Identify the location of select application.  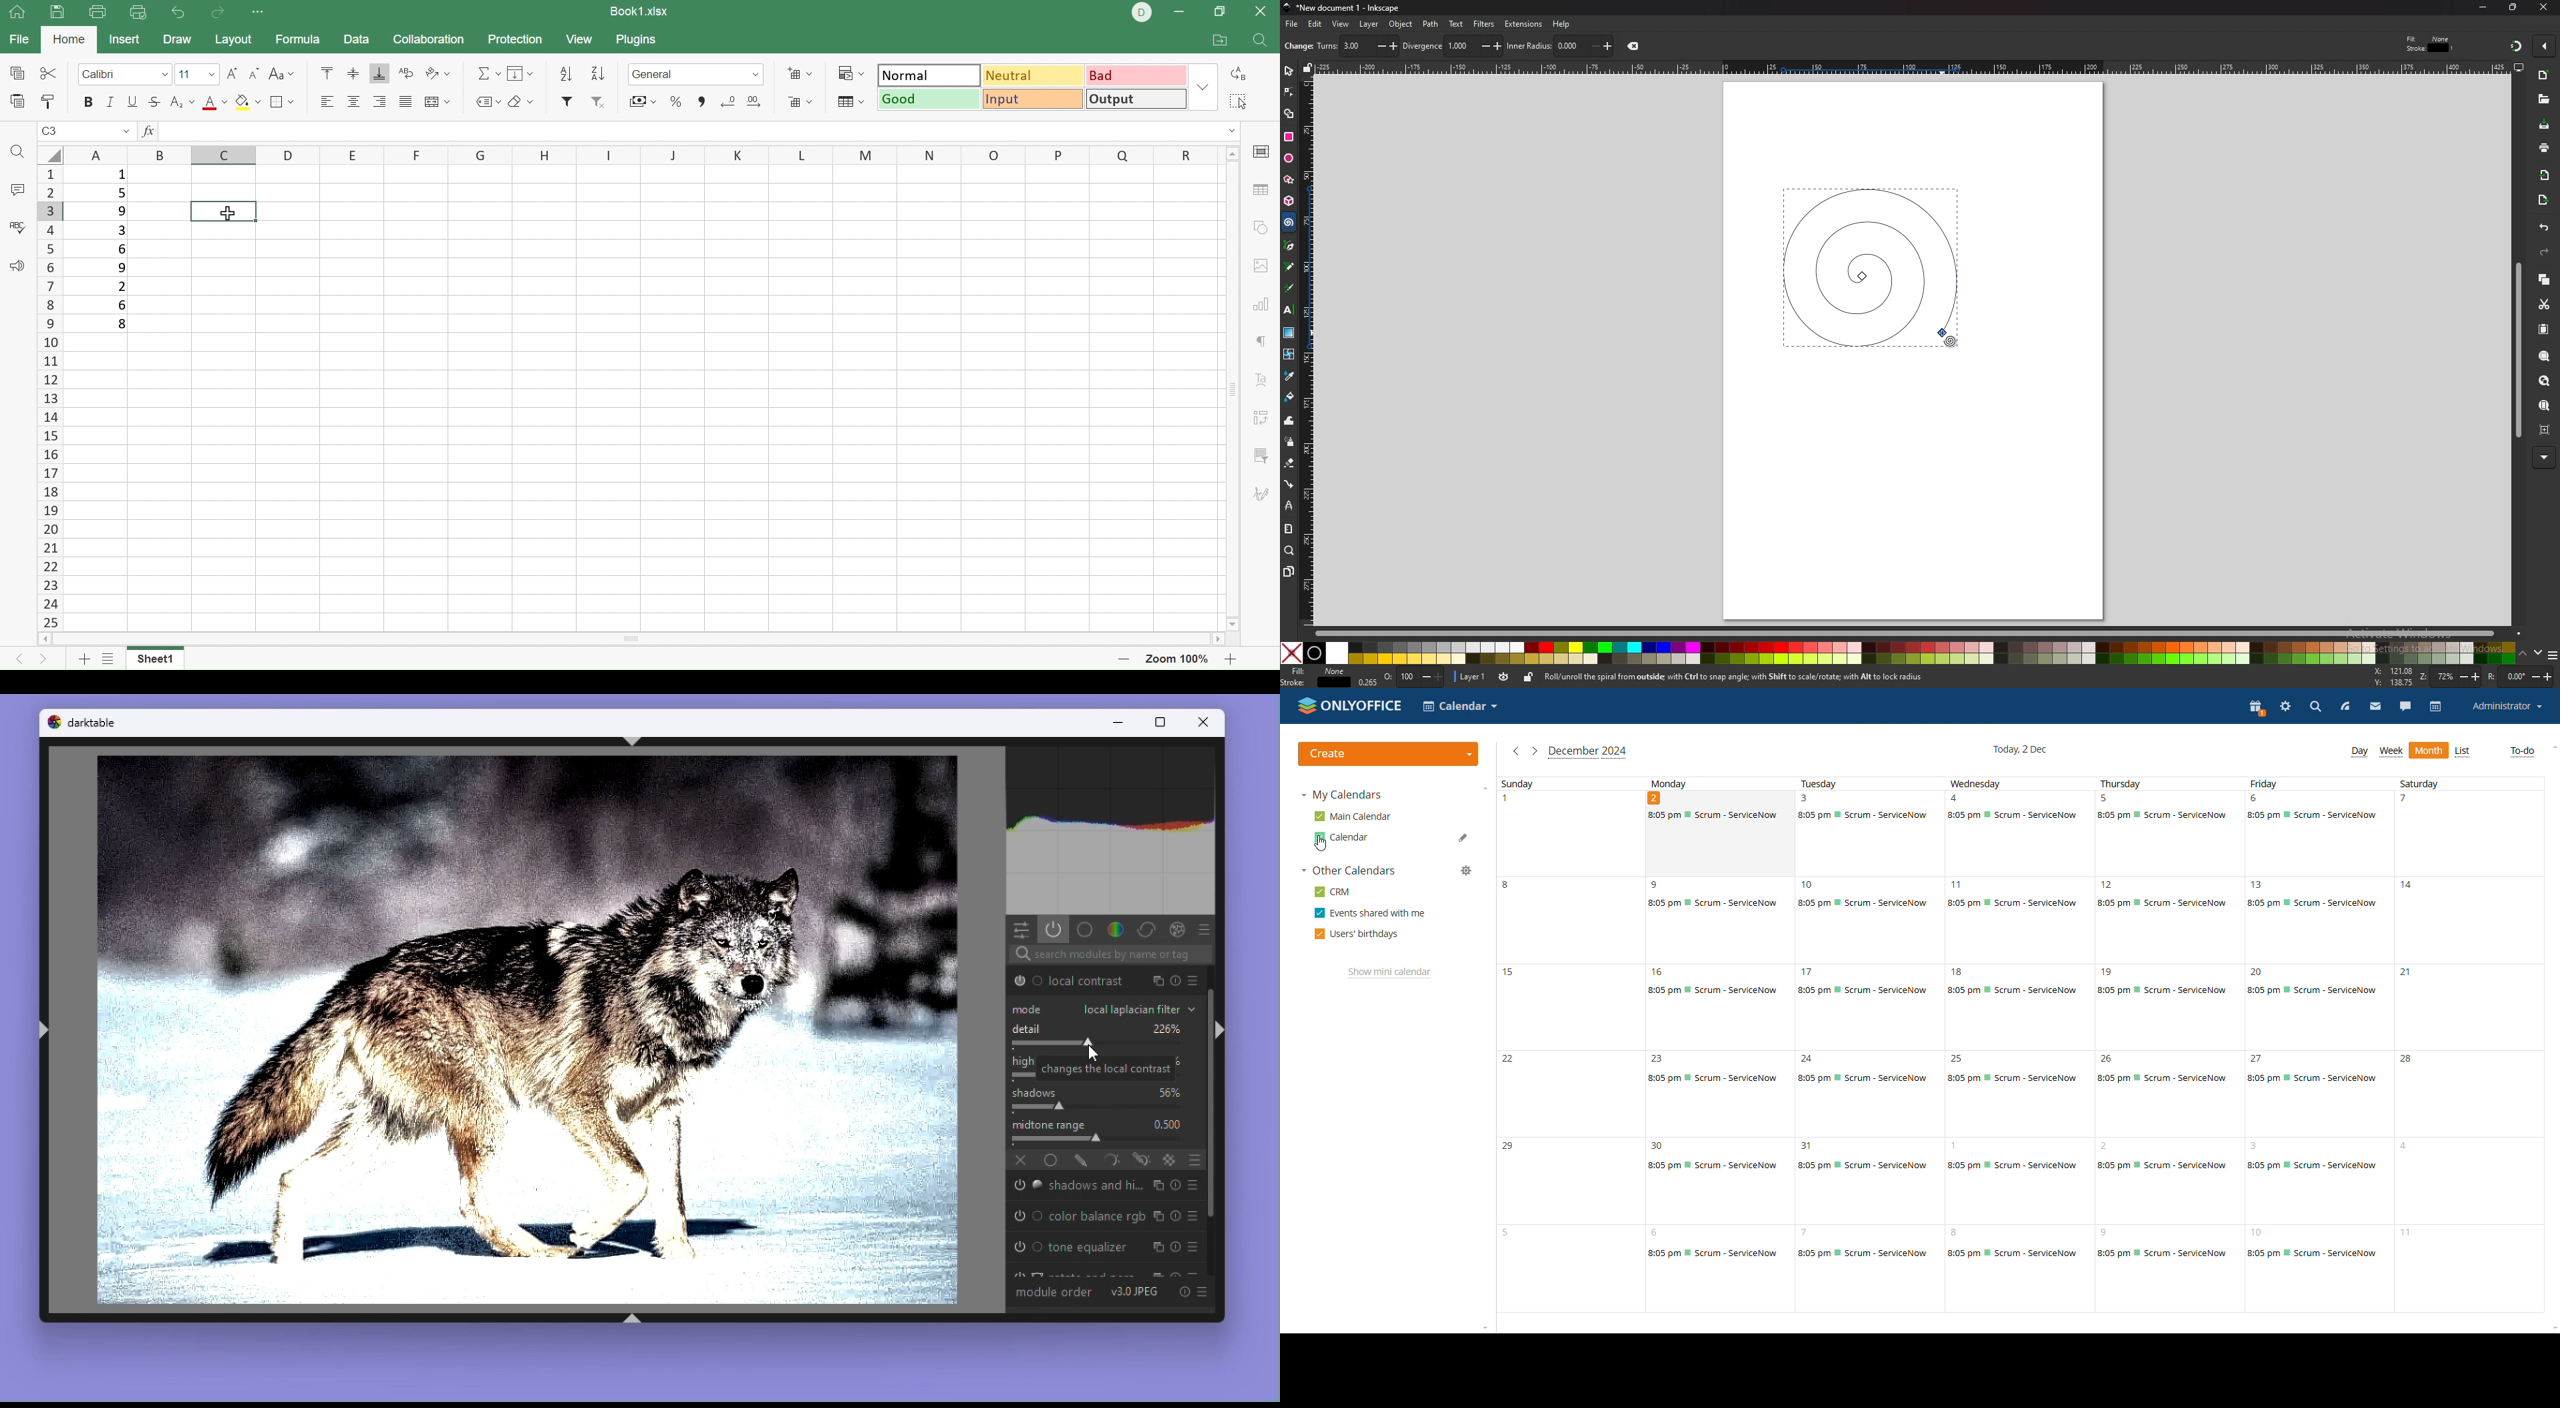
(1461, 707).